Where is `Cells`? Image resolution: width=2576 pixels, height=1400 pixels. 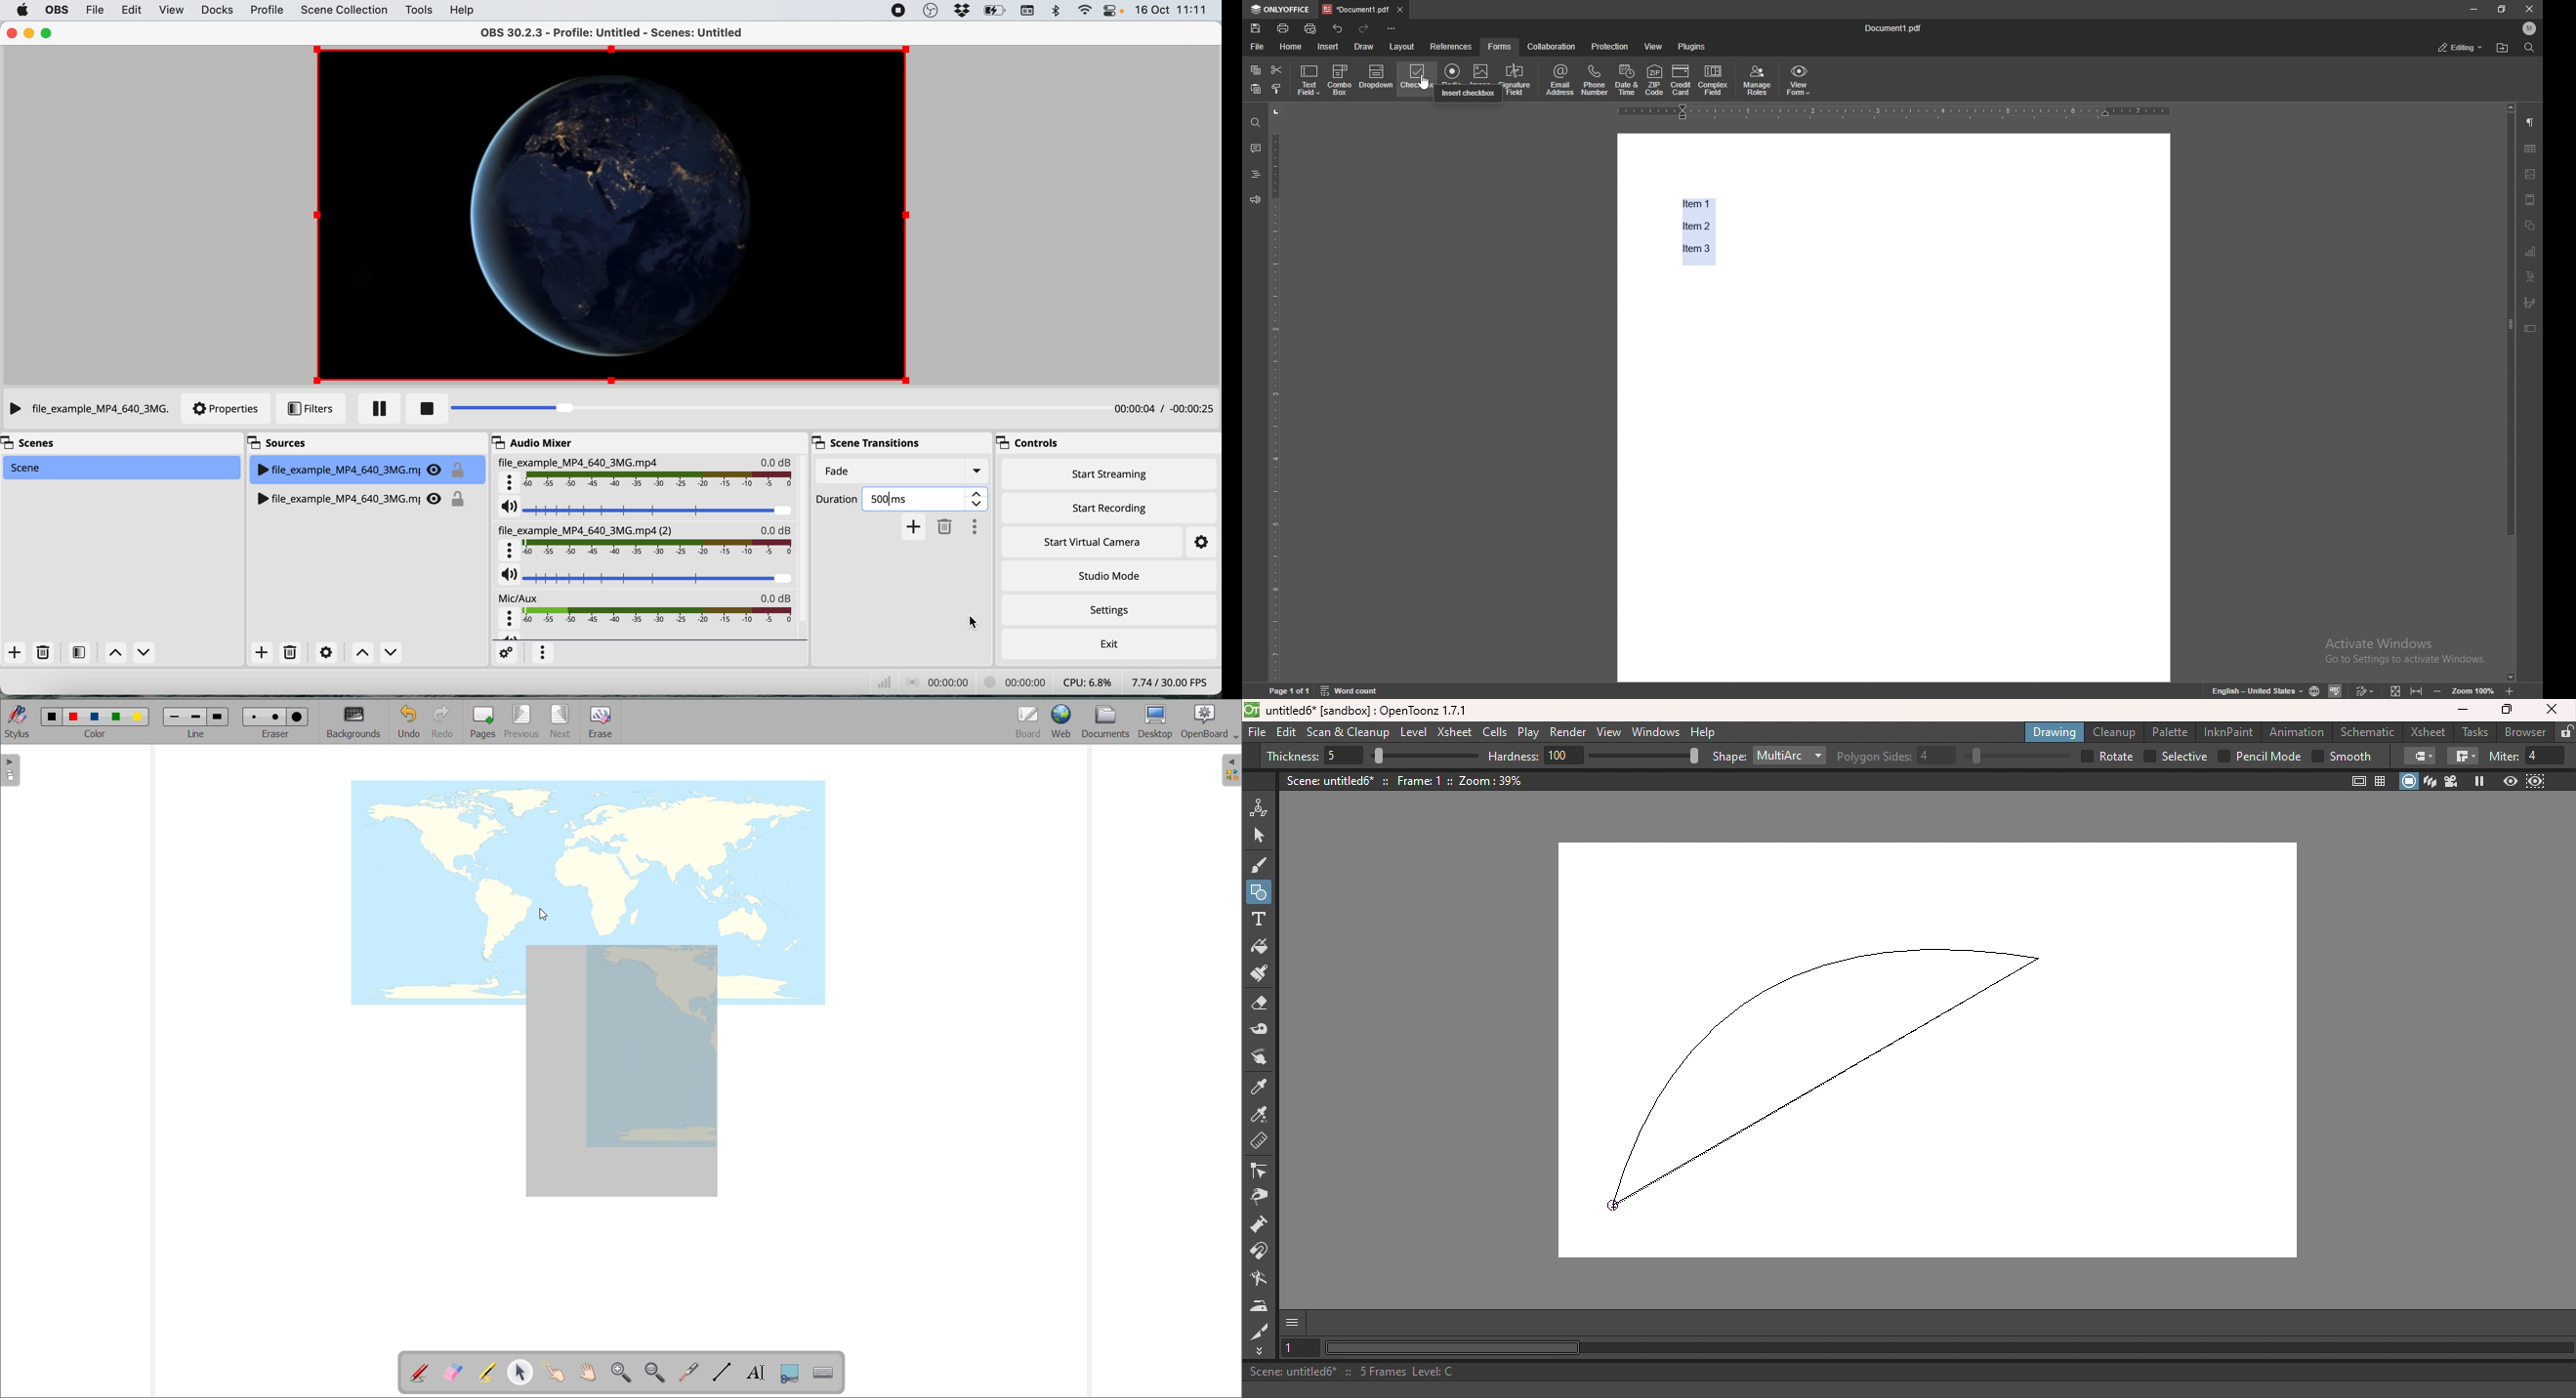
Cells is located at coordinates (1494, 733).